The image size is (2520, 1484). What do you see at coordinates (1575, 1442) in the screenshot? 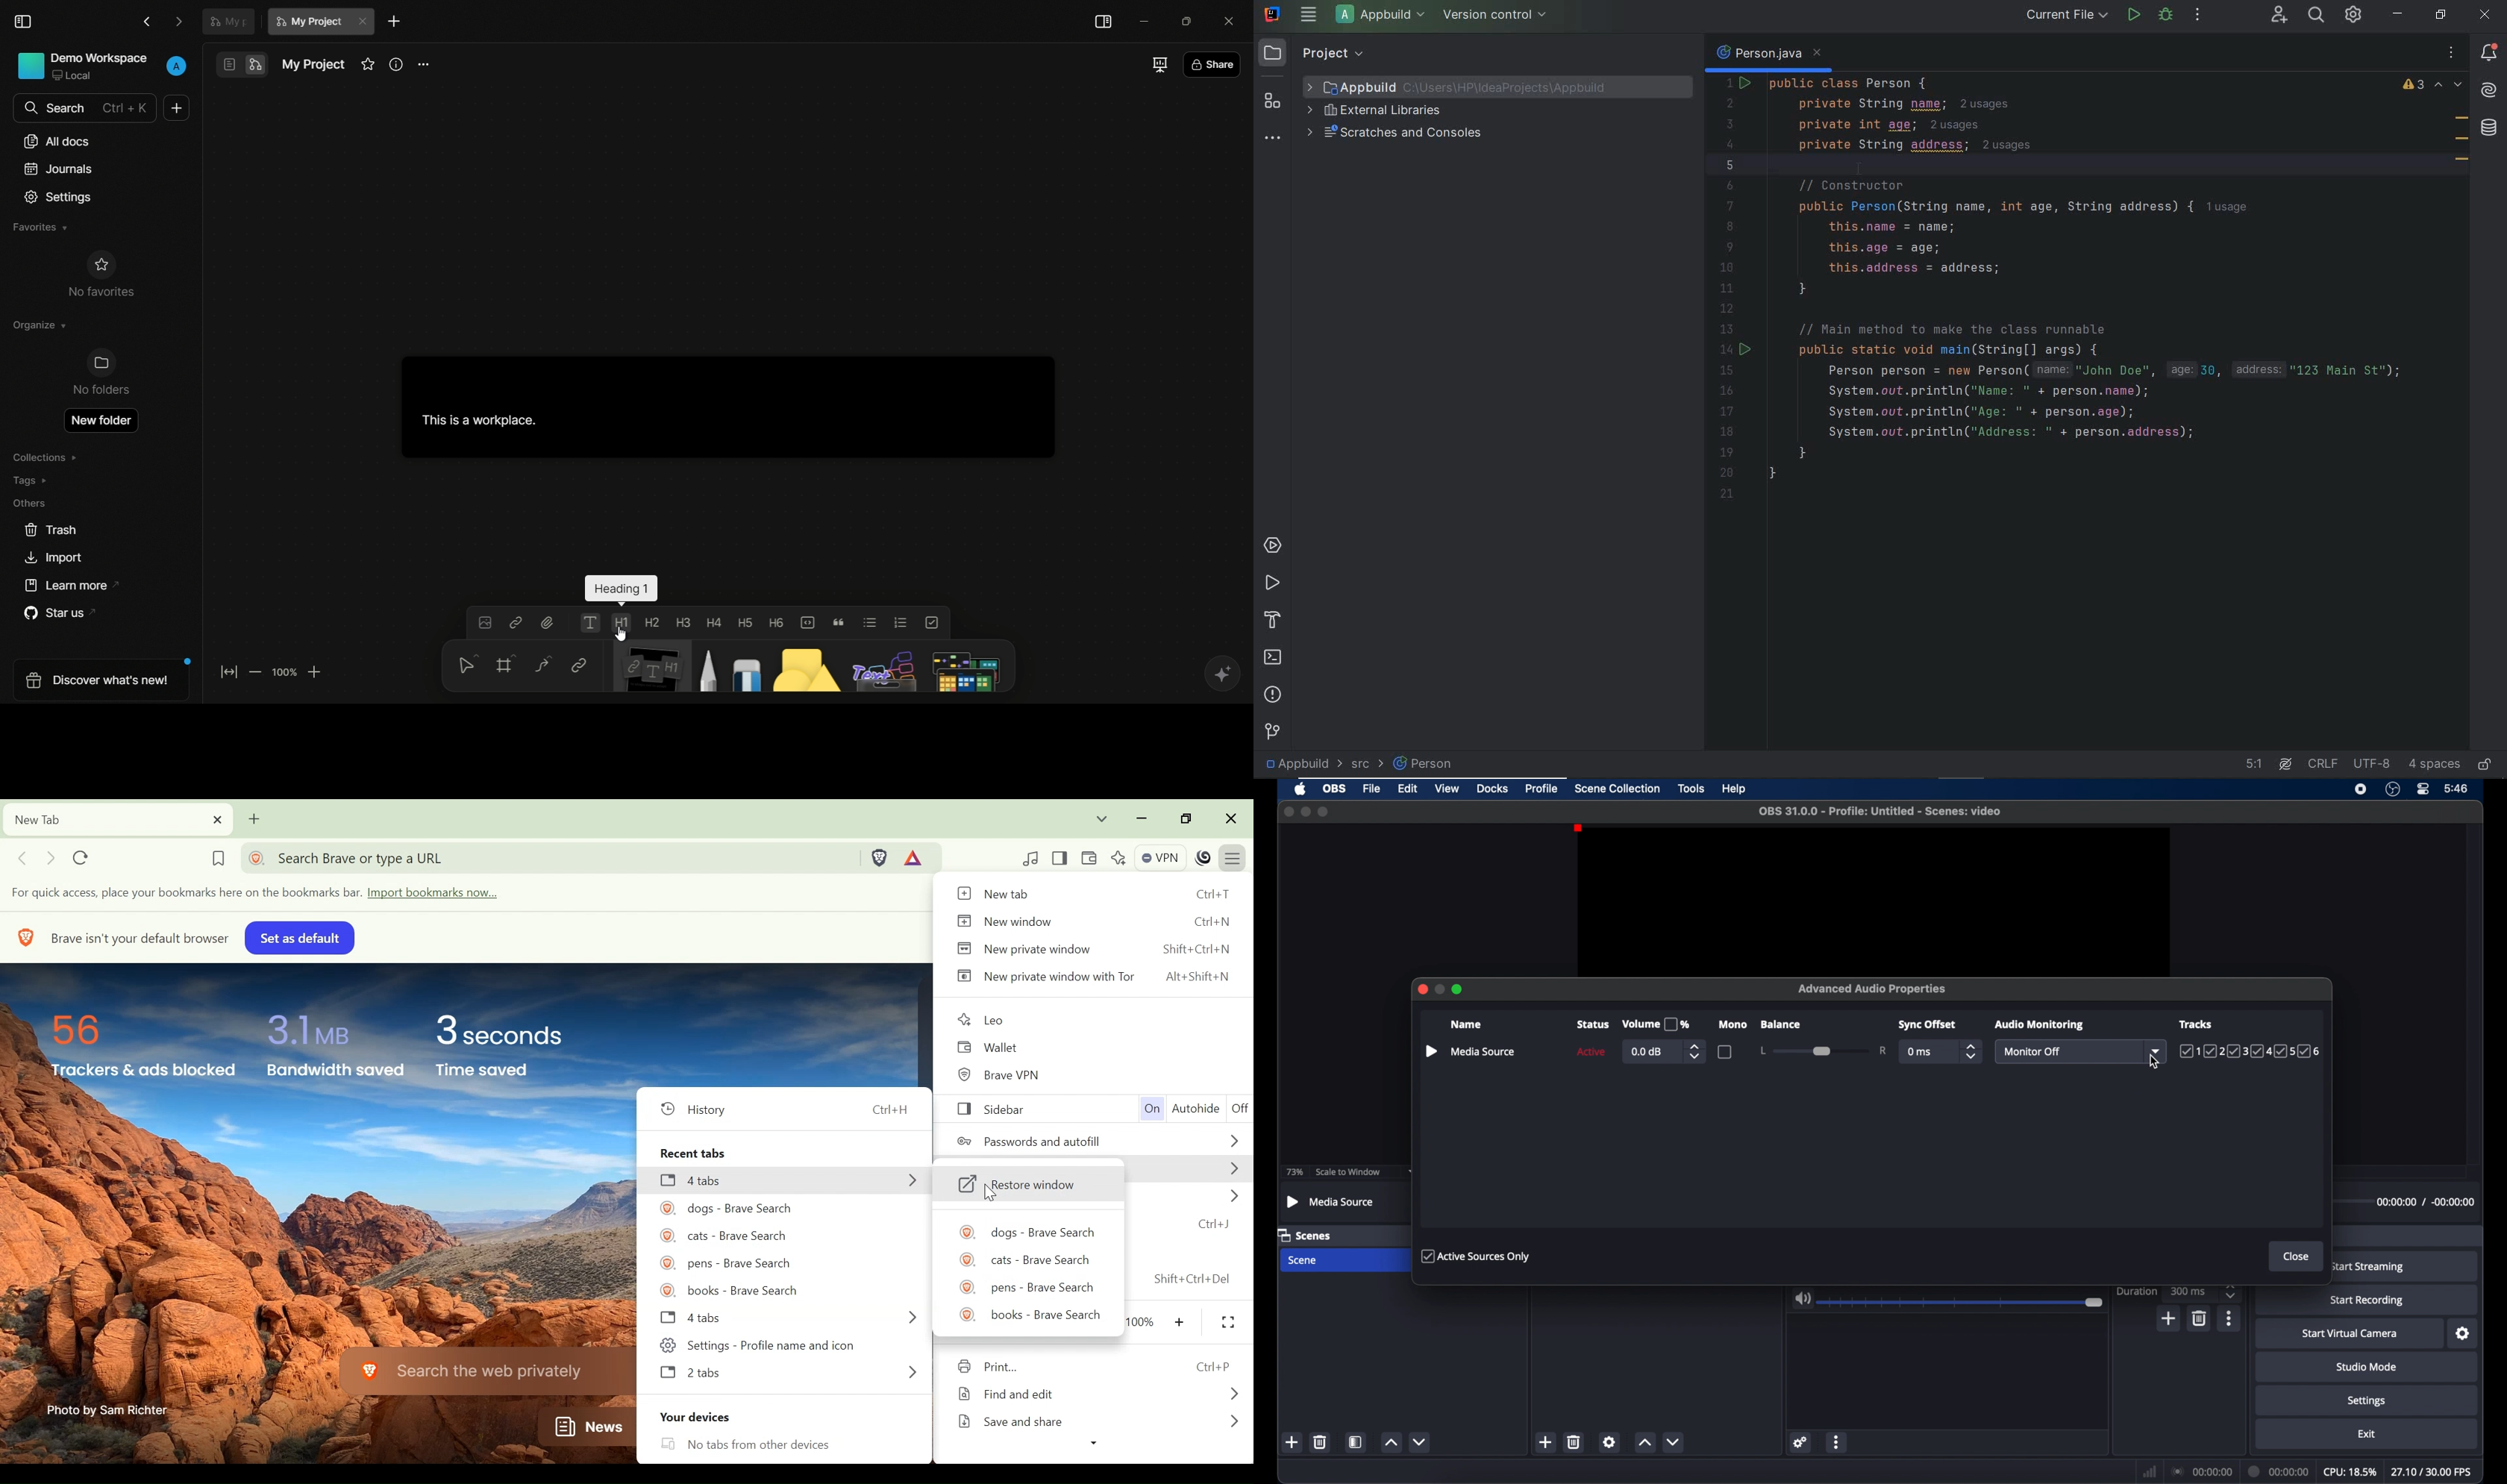
I see `delete` at bounding box center [1575, 1442].